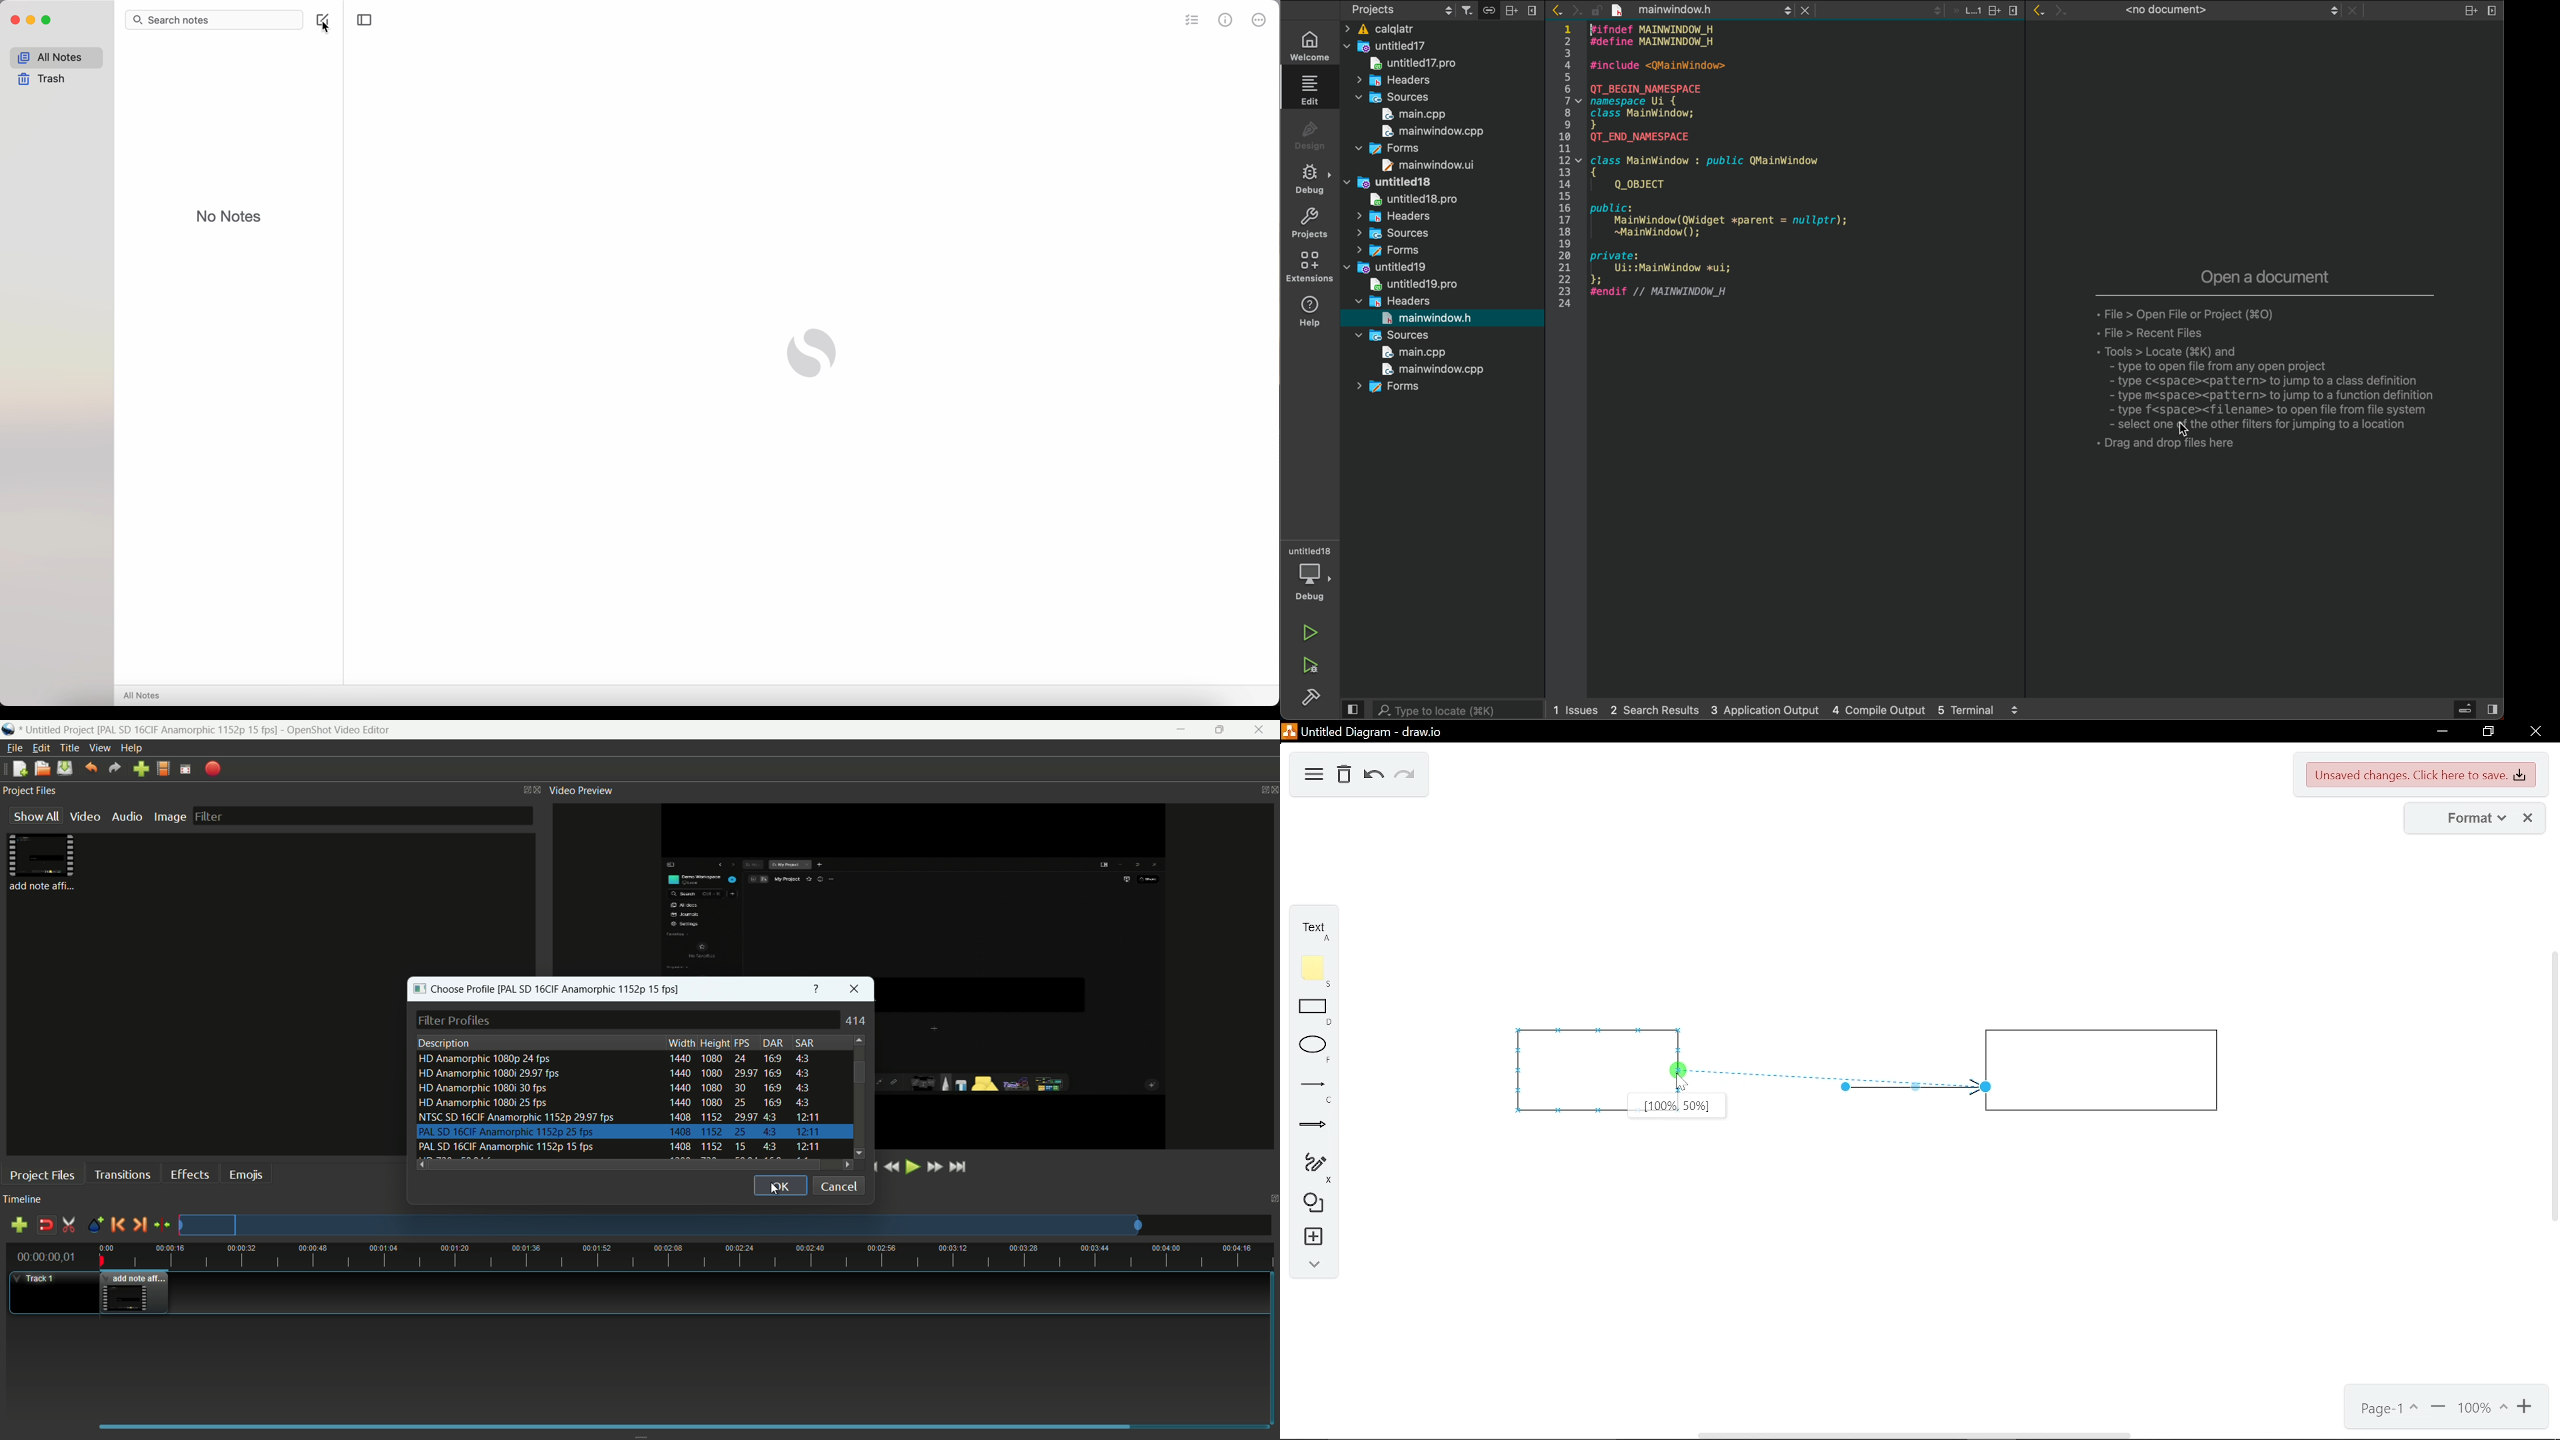 The image size is (2576, 1456). I want to click on untitled17pro, so click(1442, 64).